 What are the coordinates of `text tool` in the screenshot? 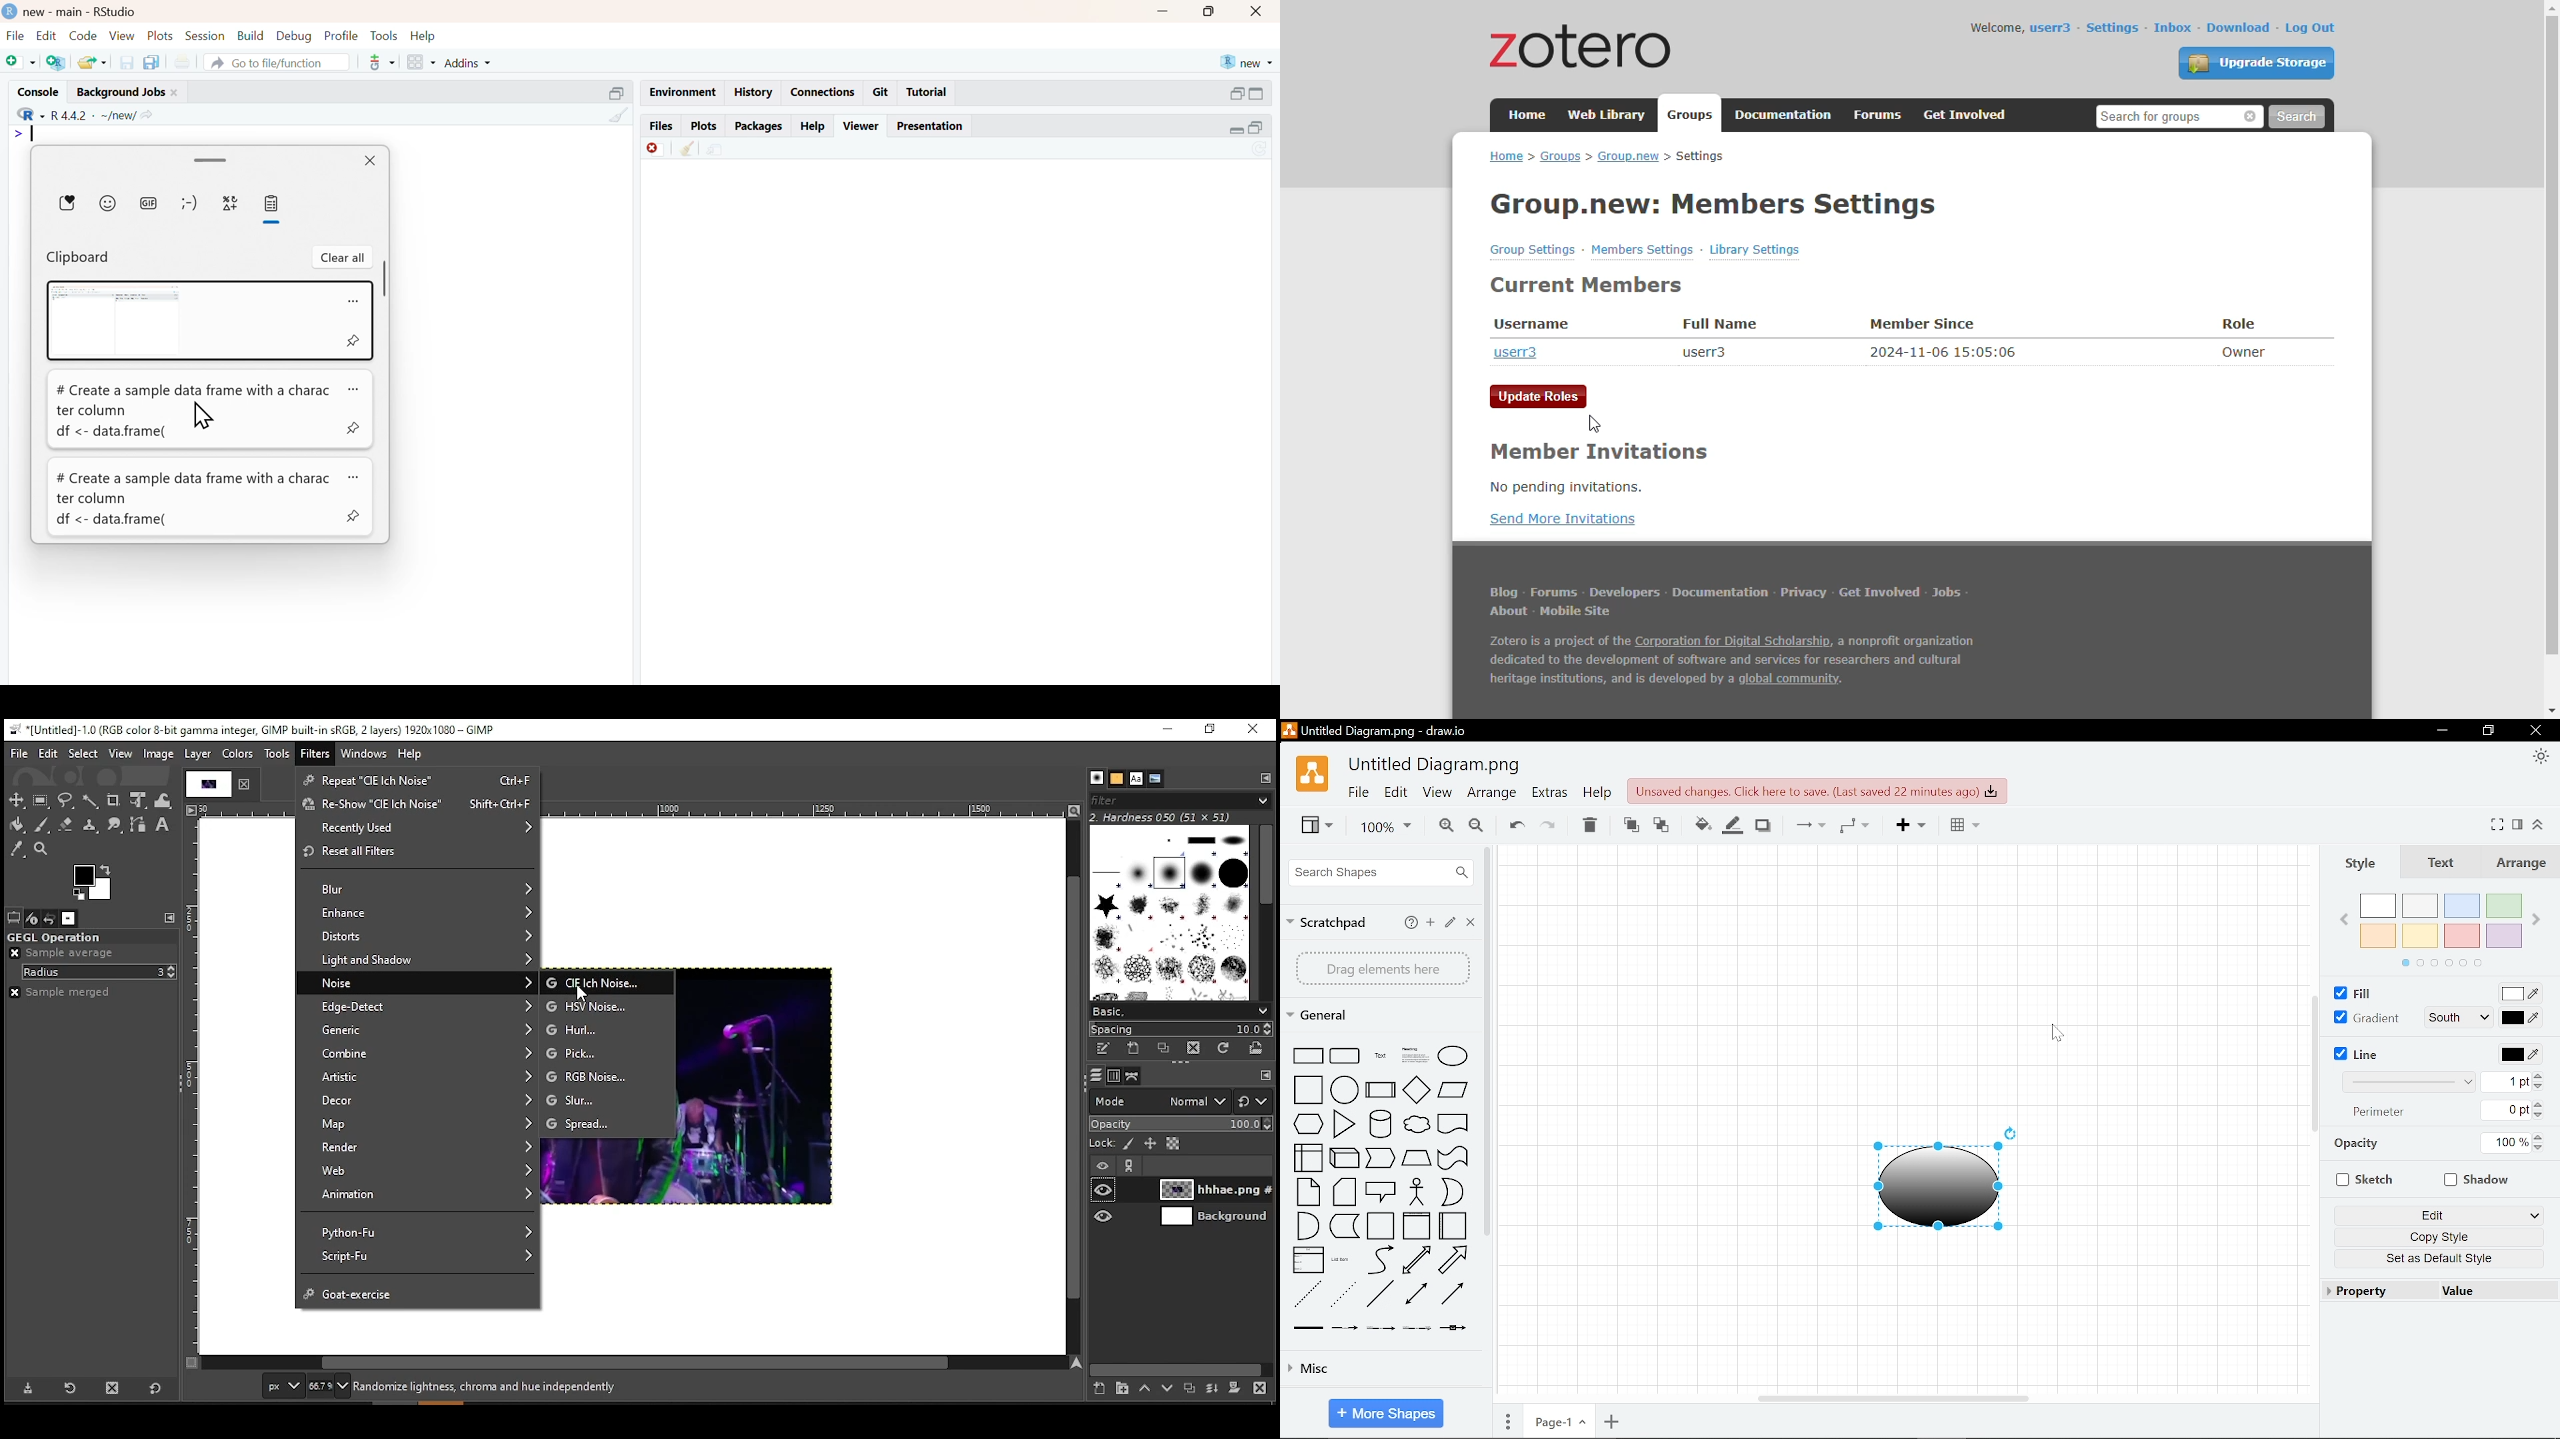 It's located at (162, 825).